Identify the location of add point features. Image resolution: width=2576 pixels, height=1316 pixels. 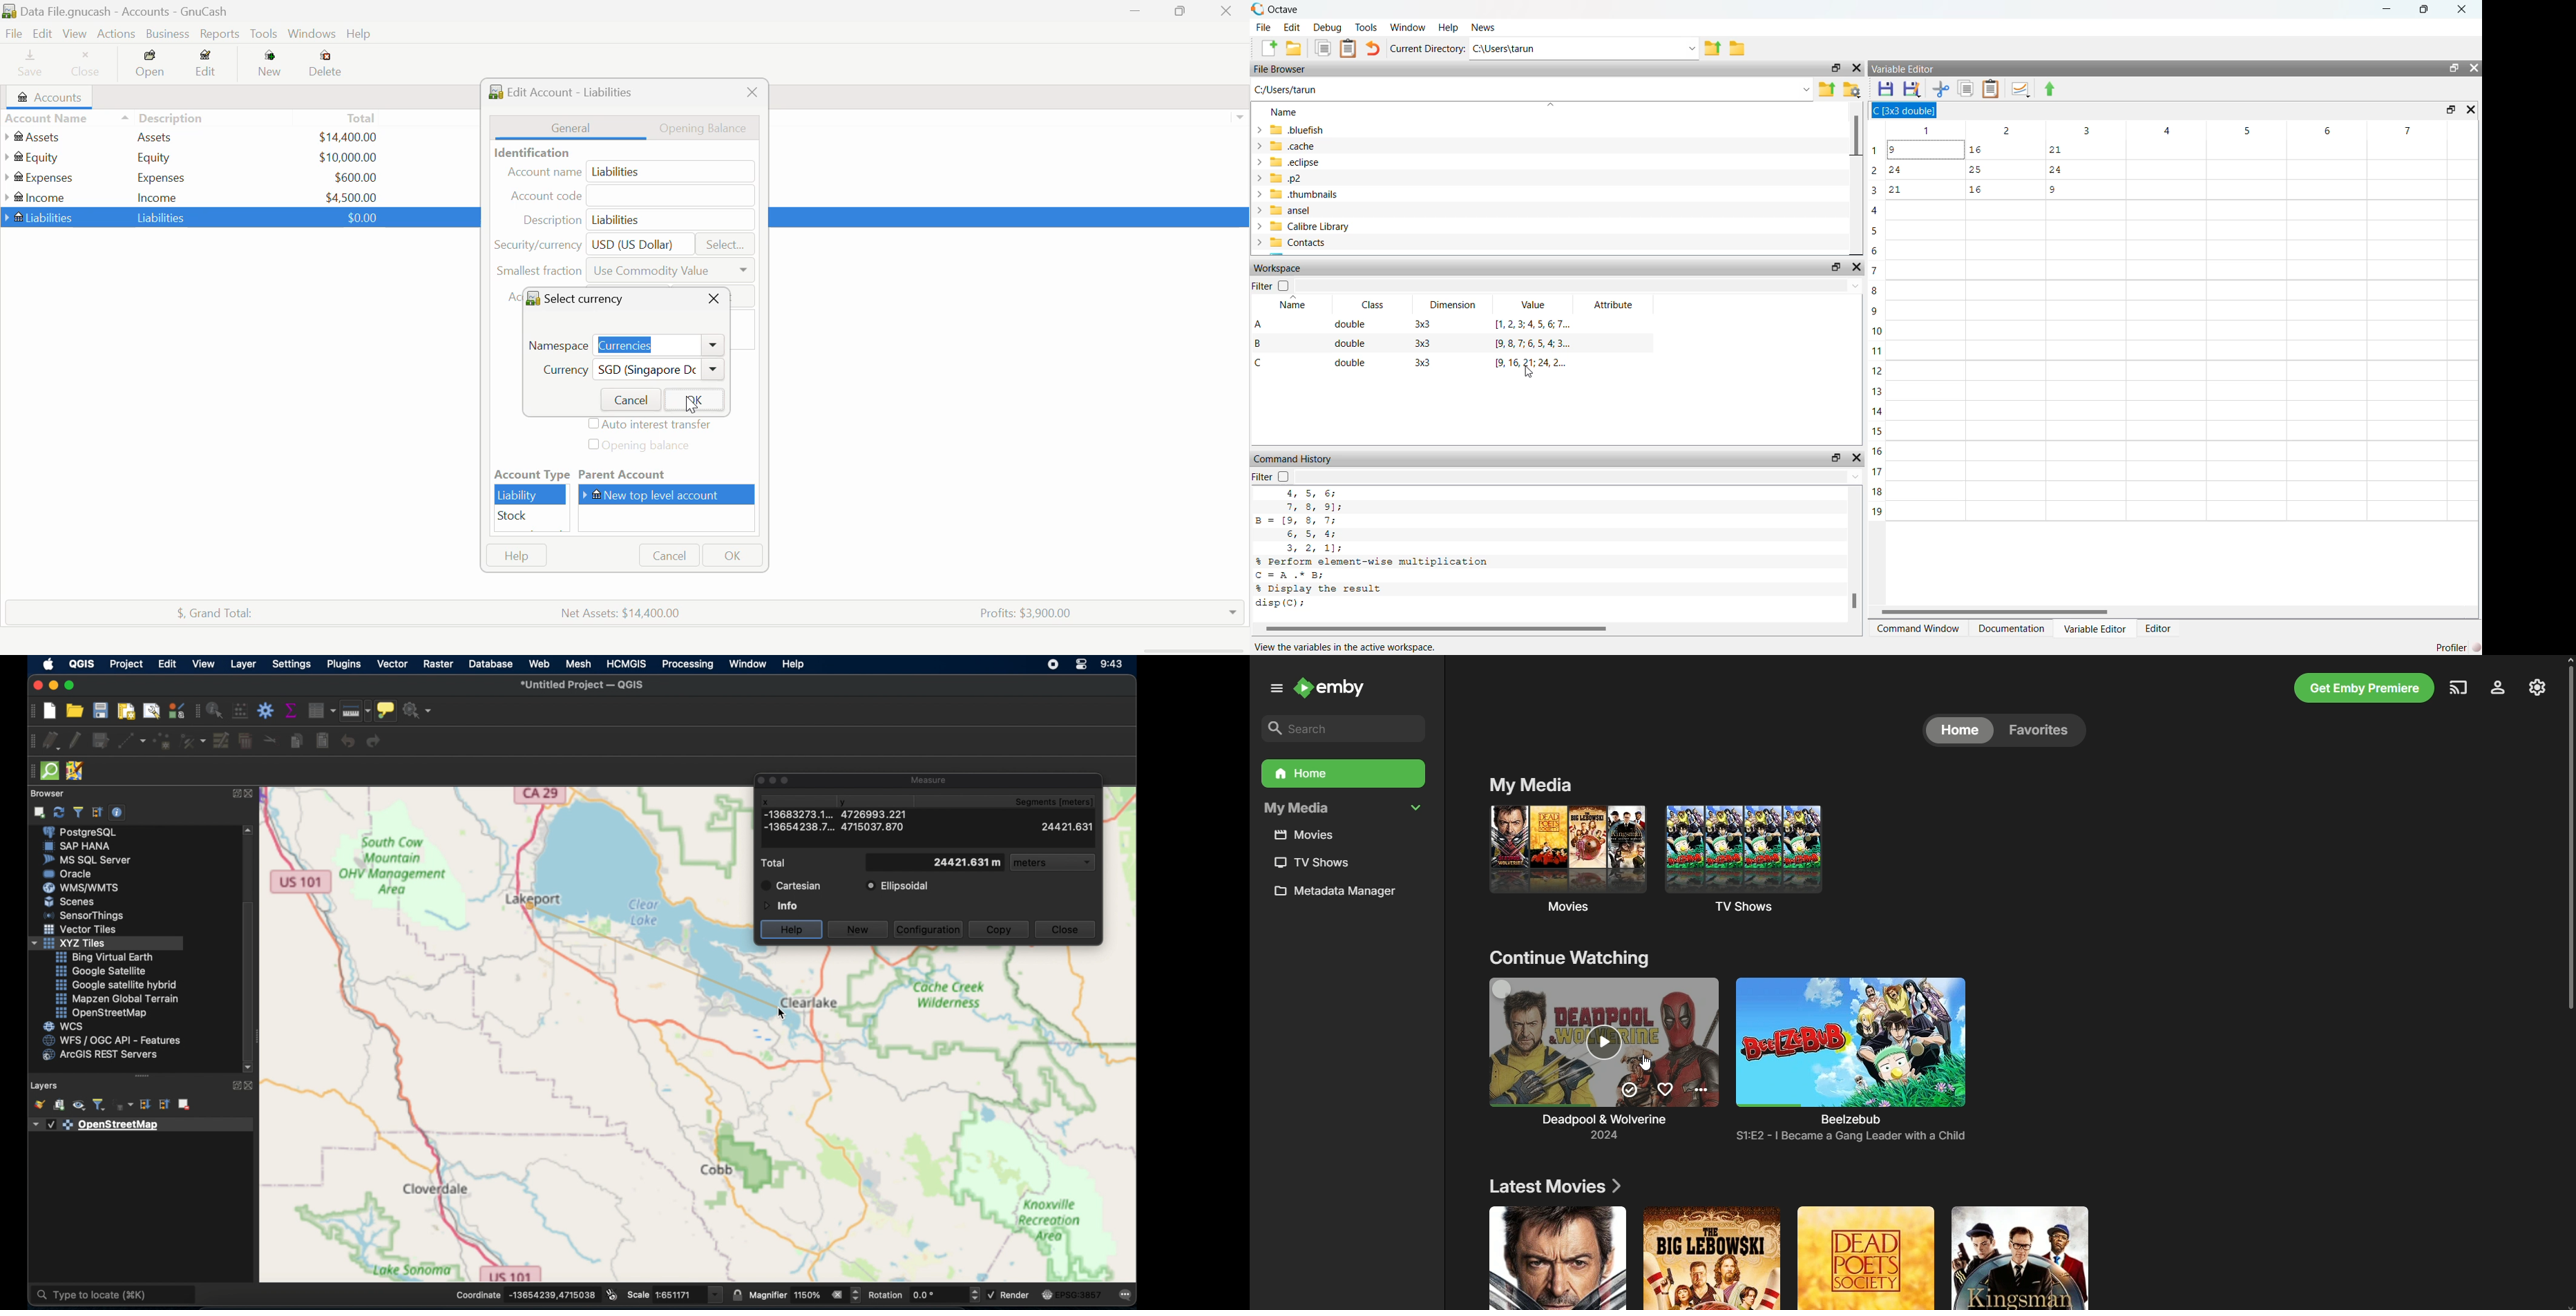
(163, 741).